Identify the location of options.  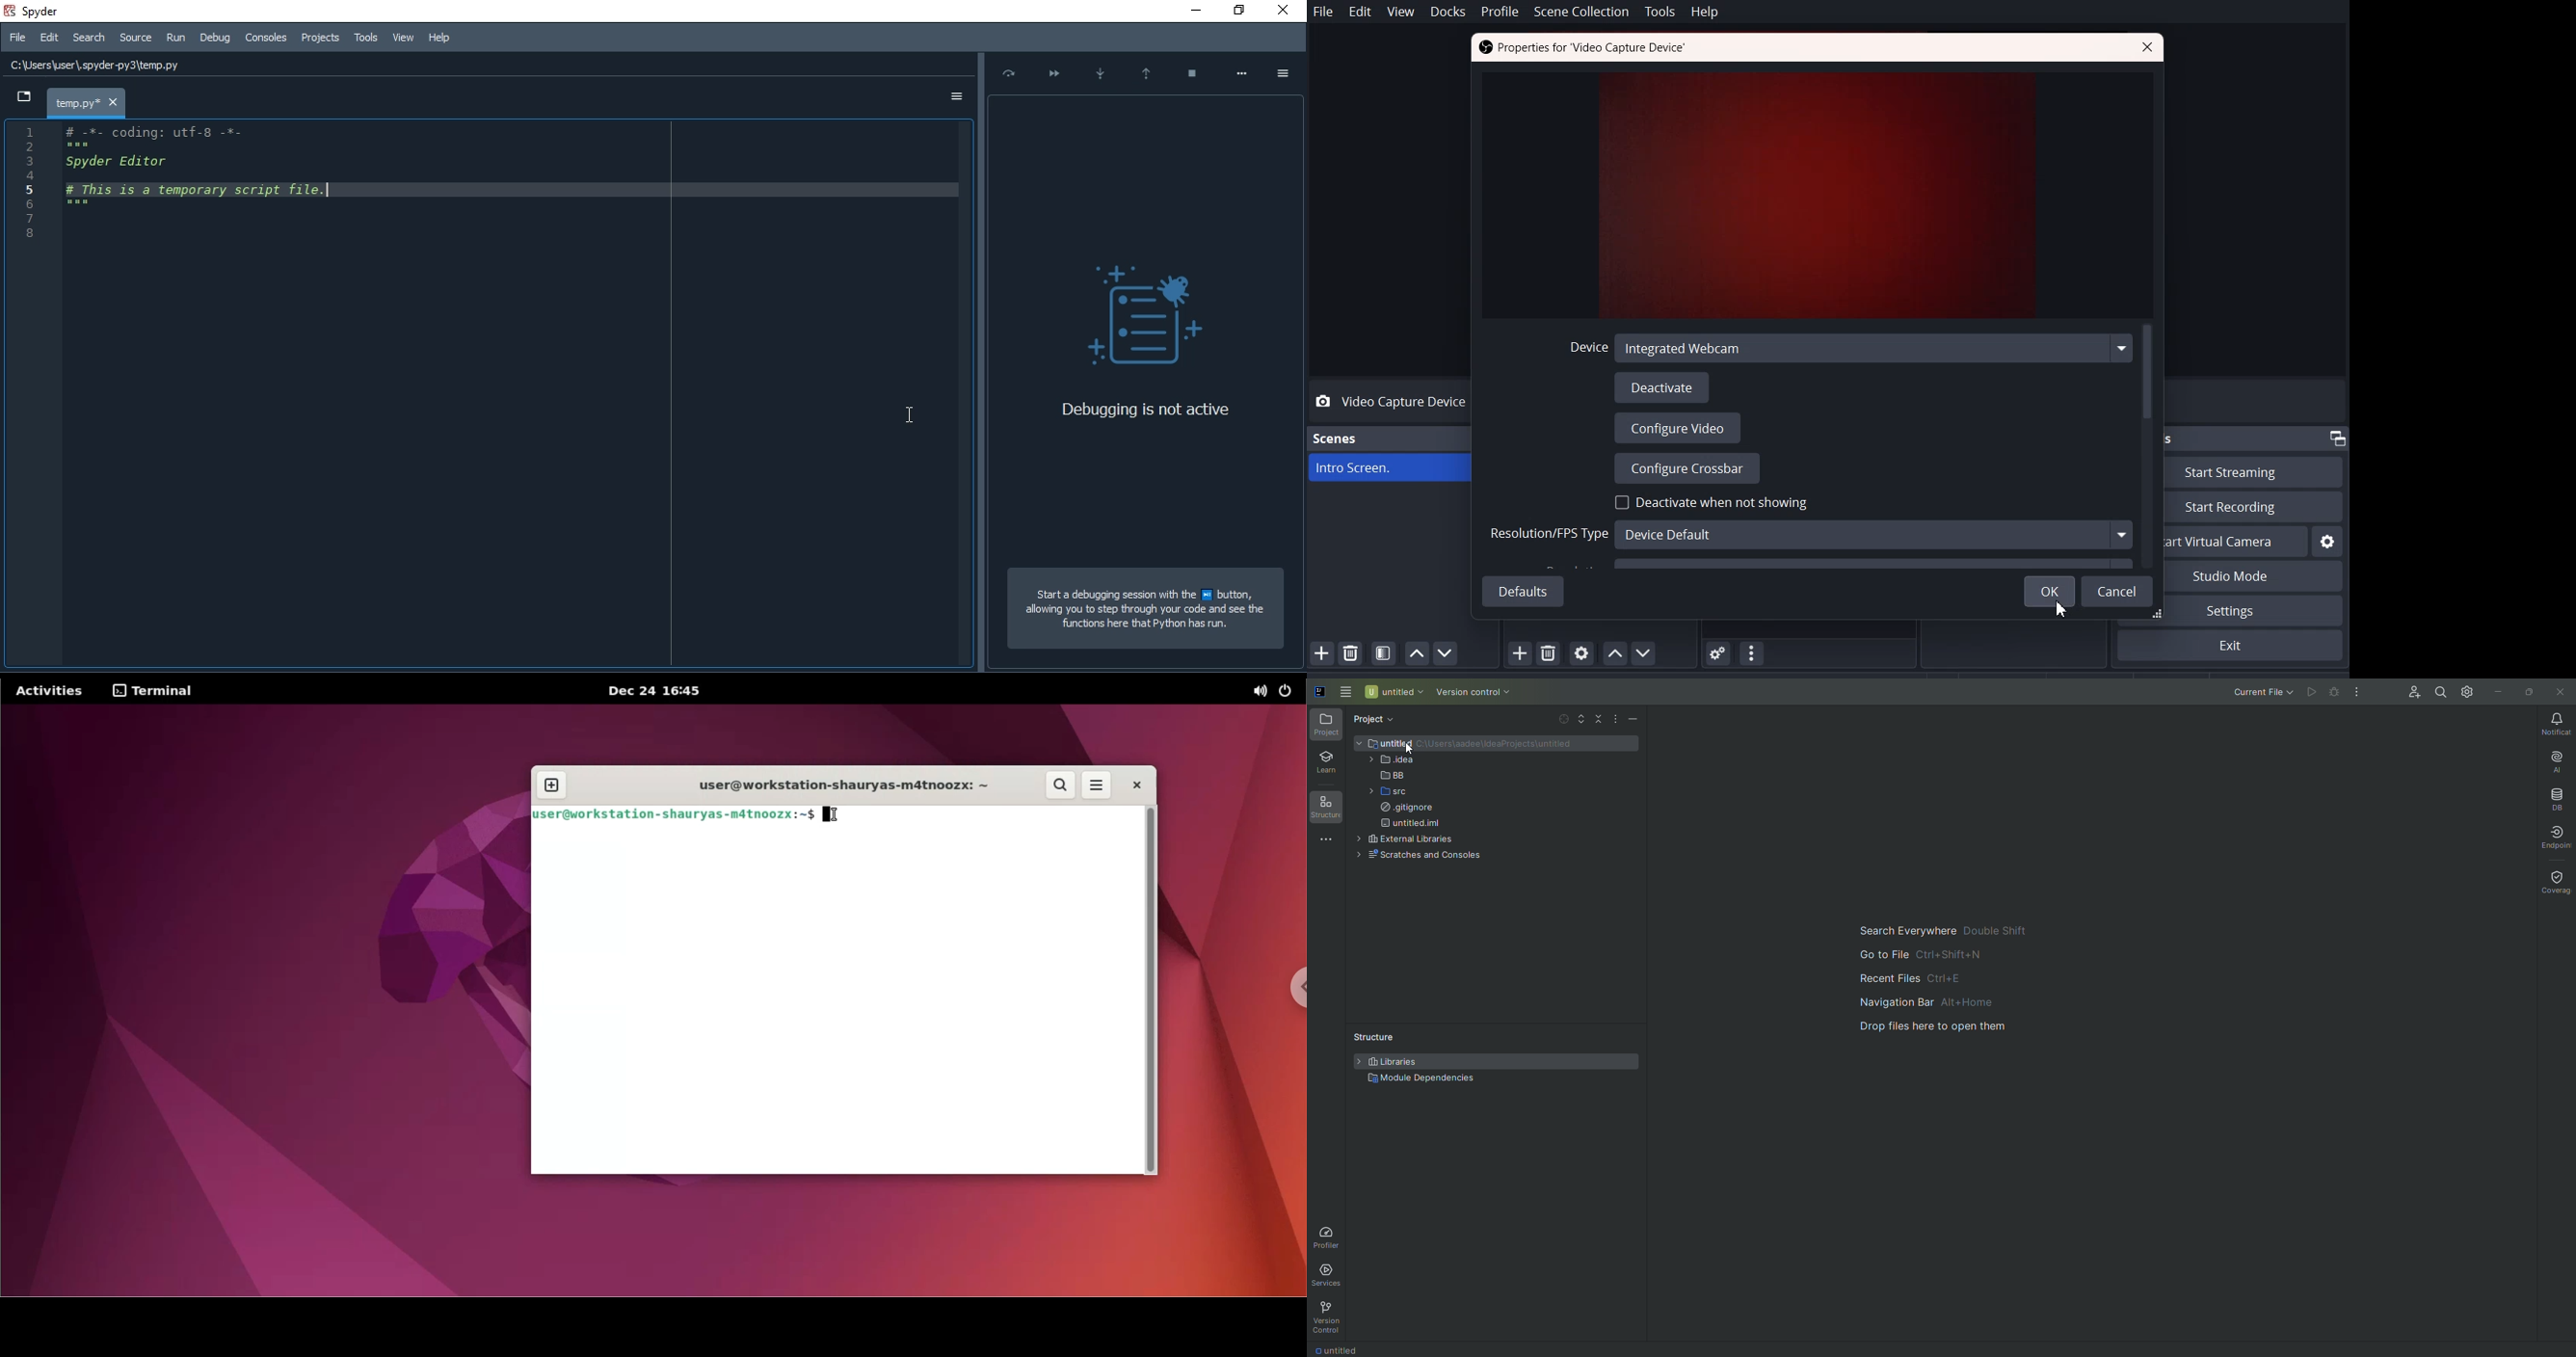
(953, 99).